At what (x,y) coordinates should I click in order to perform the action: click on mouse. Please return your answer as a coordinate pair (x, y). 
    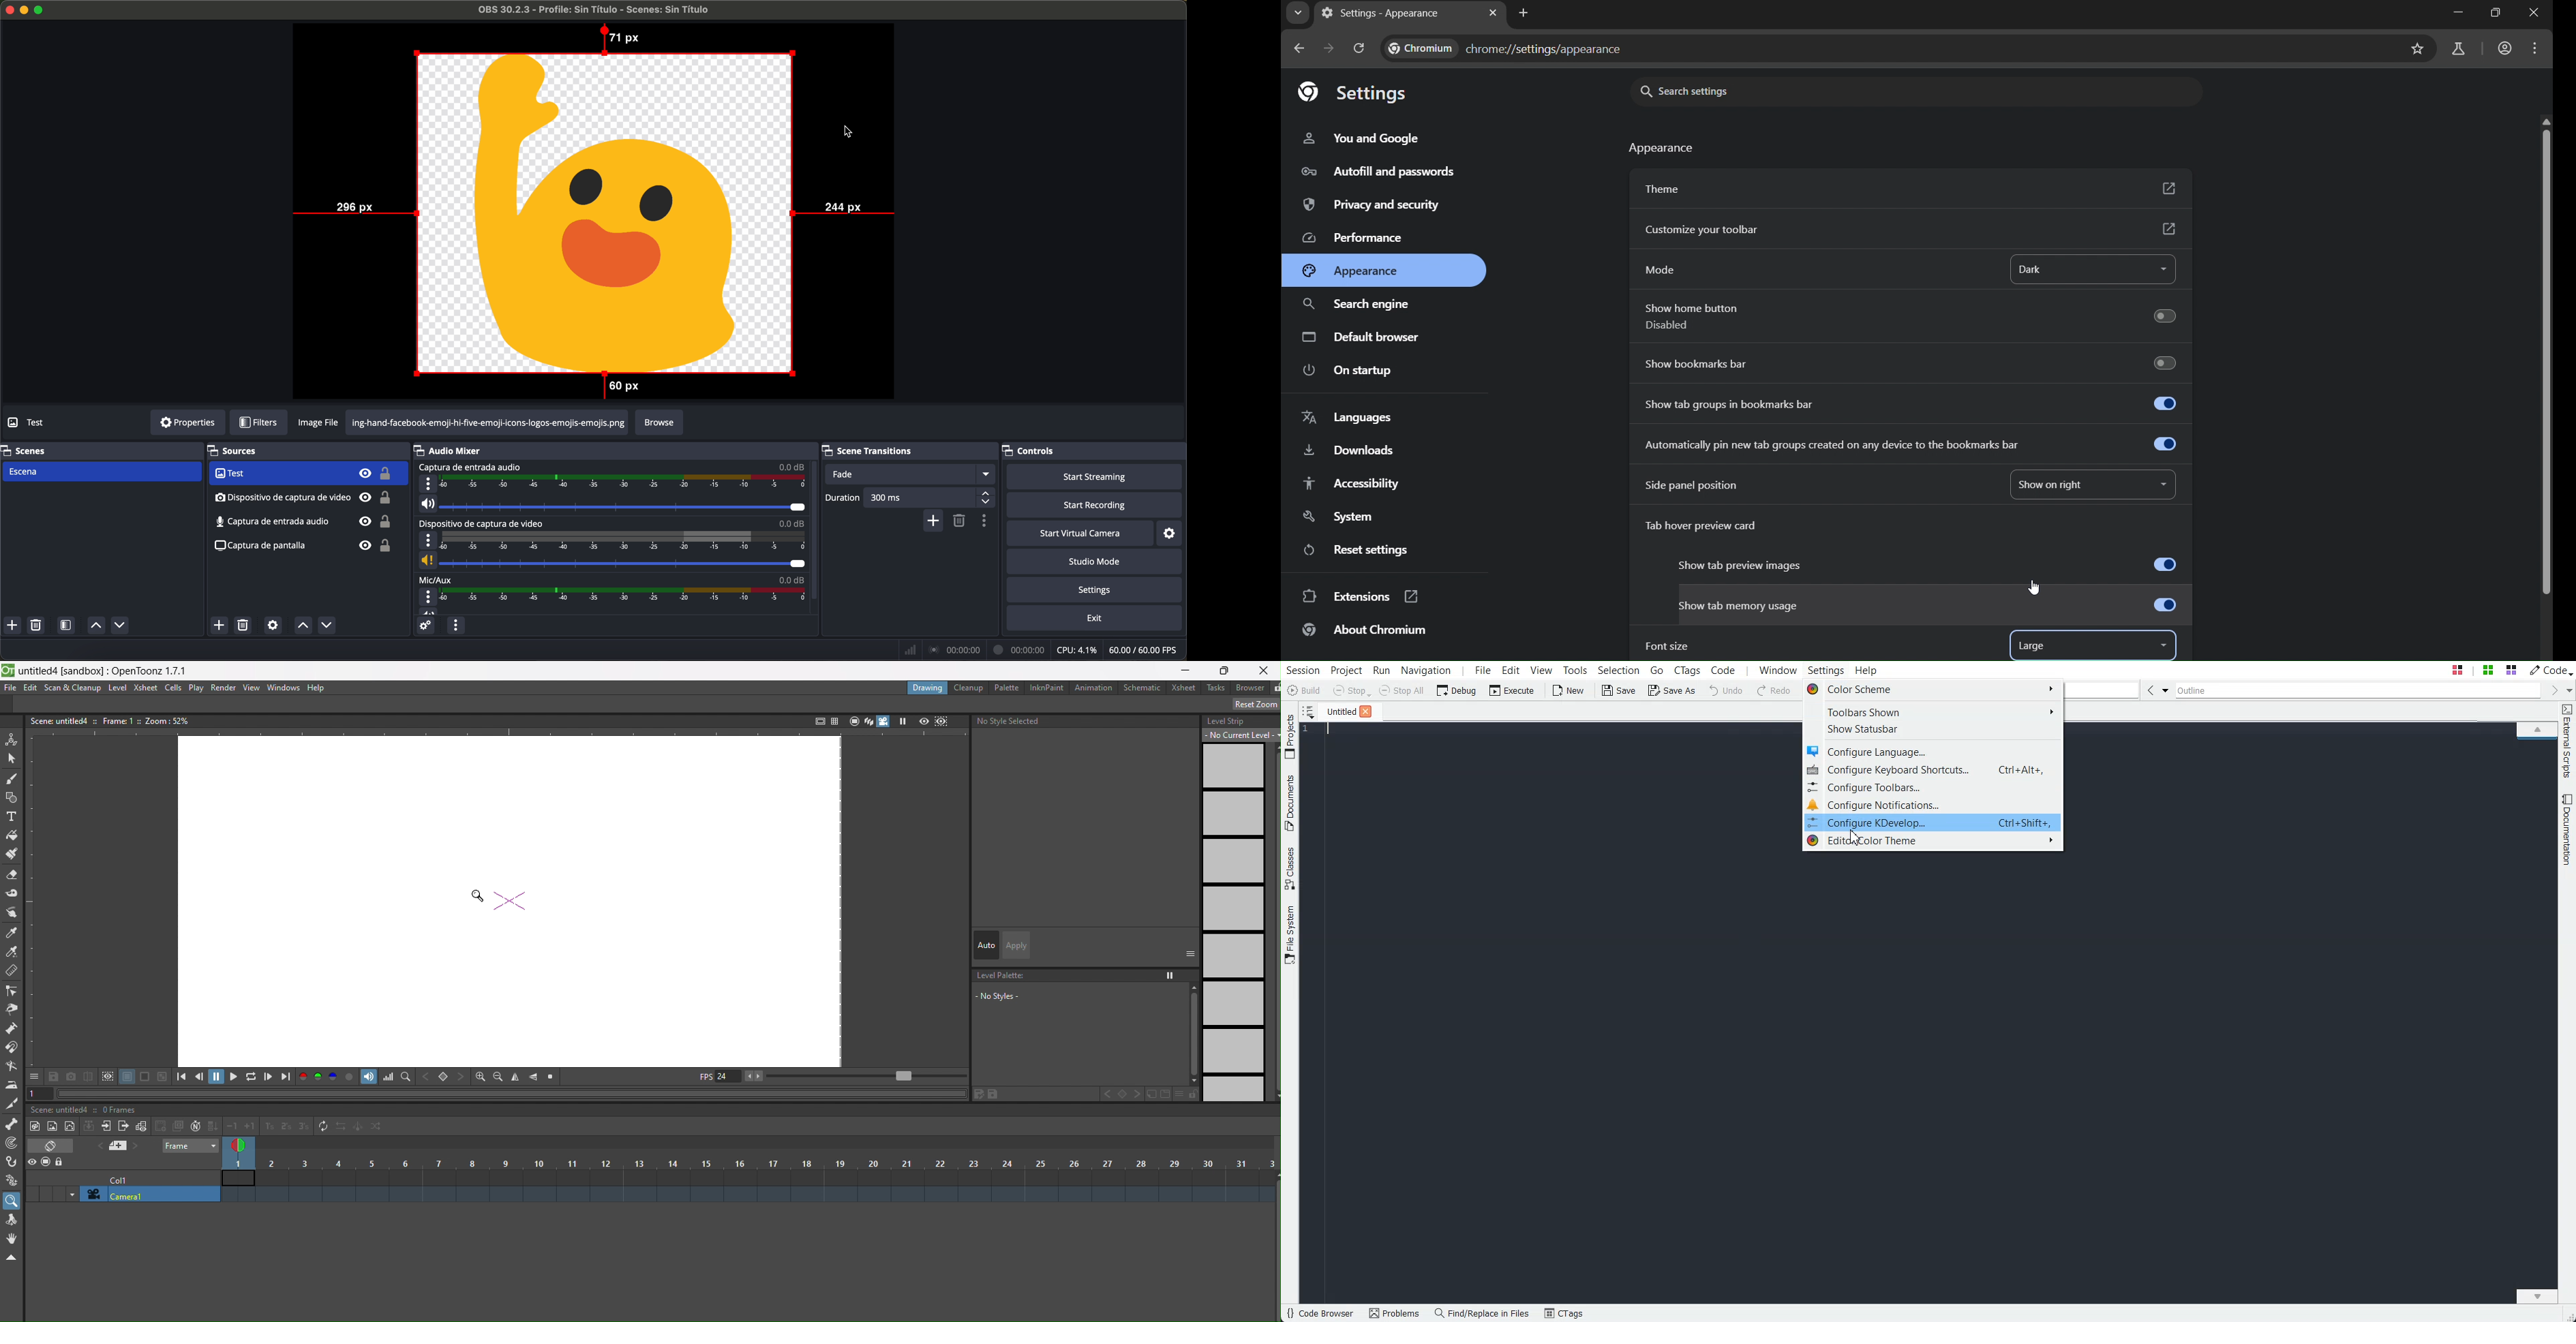
    Looking at the image, I should click on (848, 129).